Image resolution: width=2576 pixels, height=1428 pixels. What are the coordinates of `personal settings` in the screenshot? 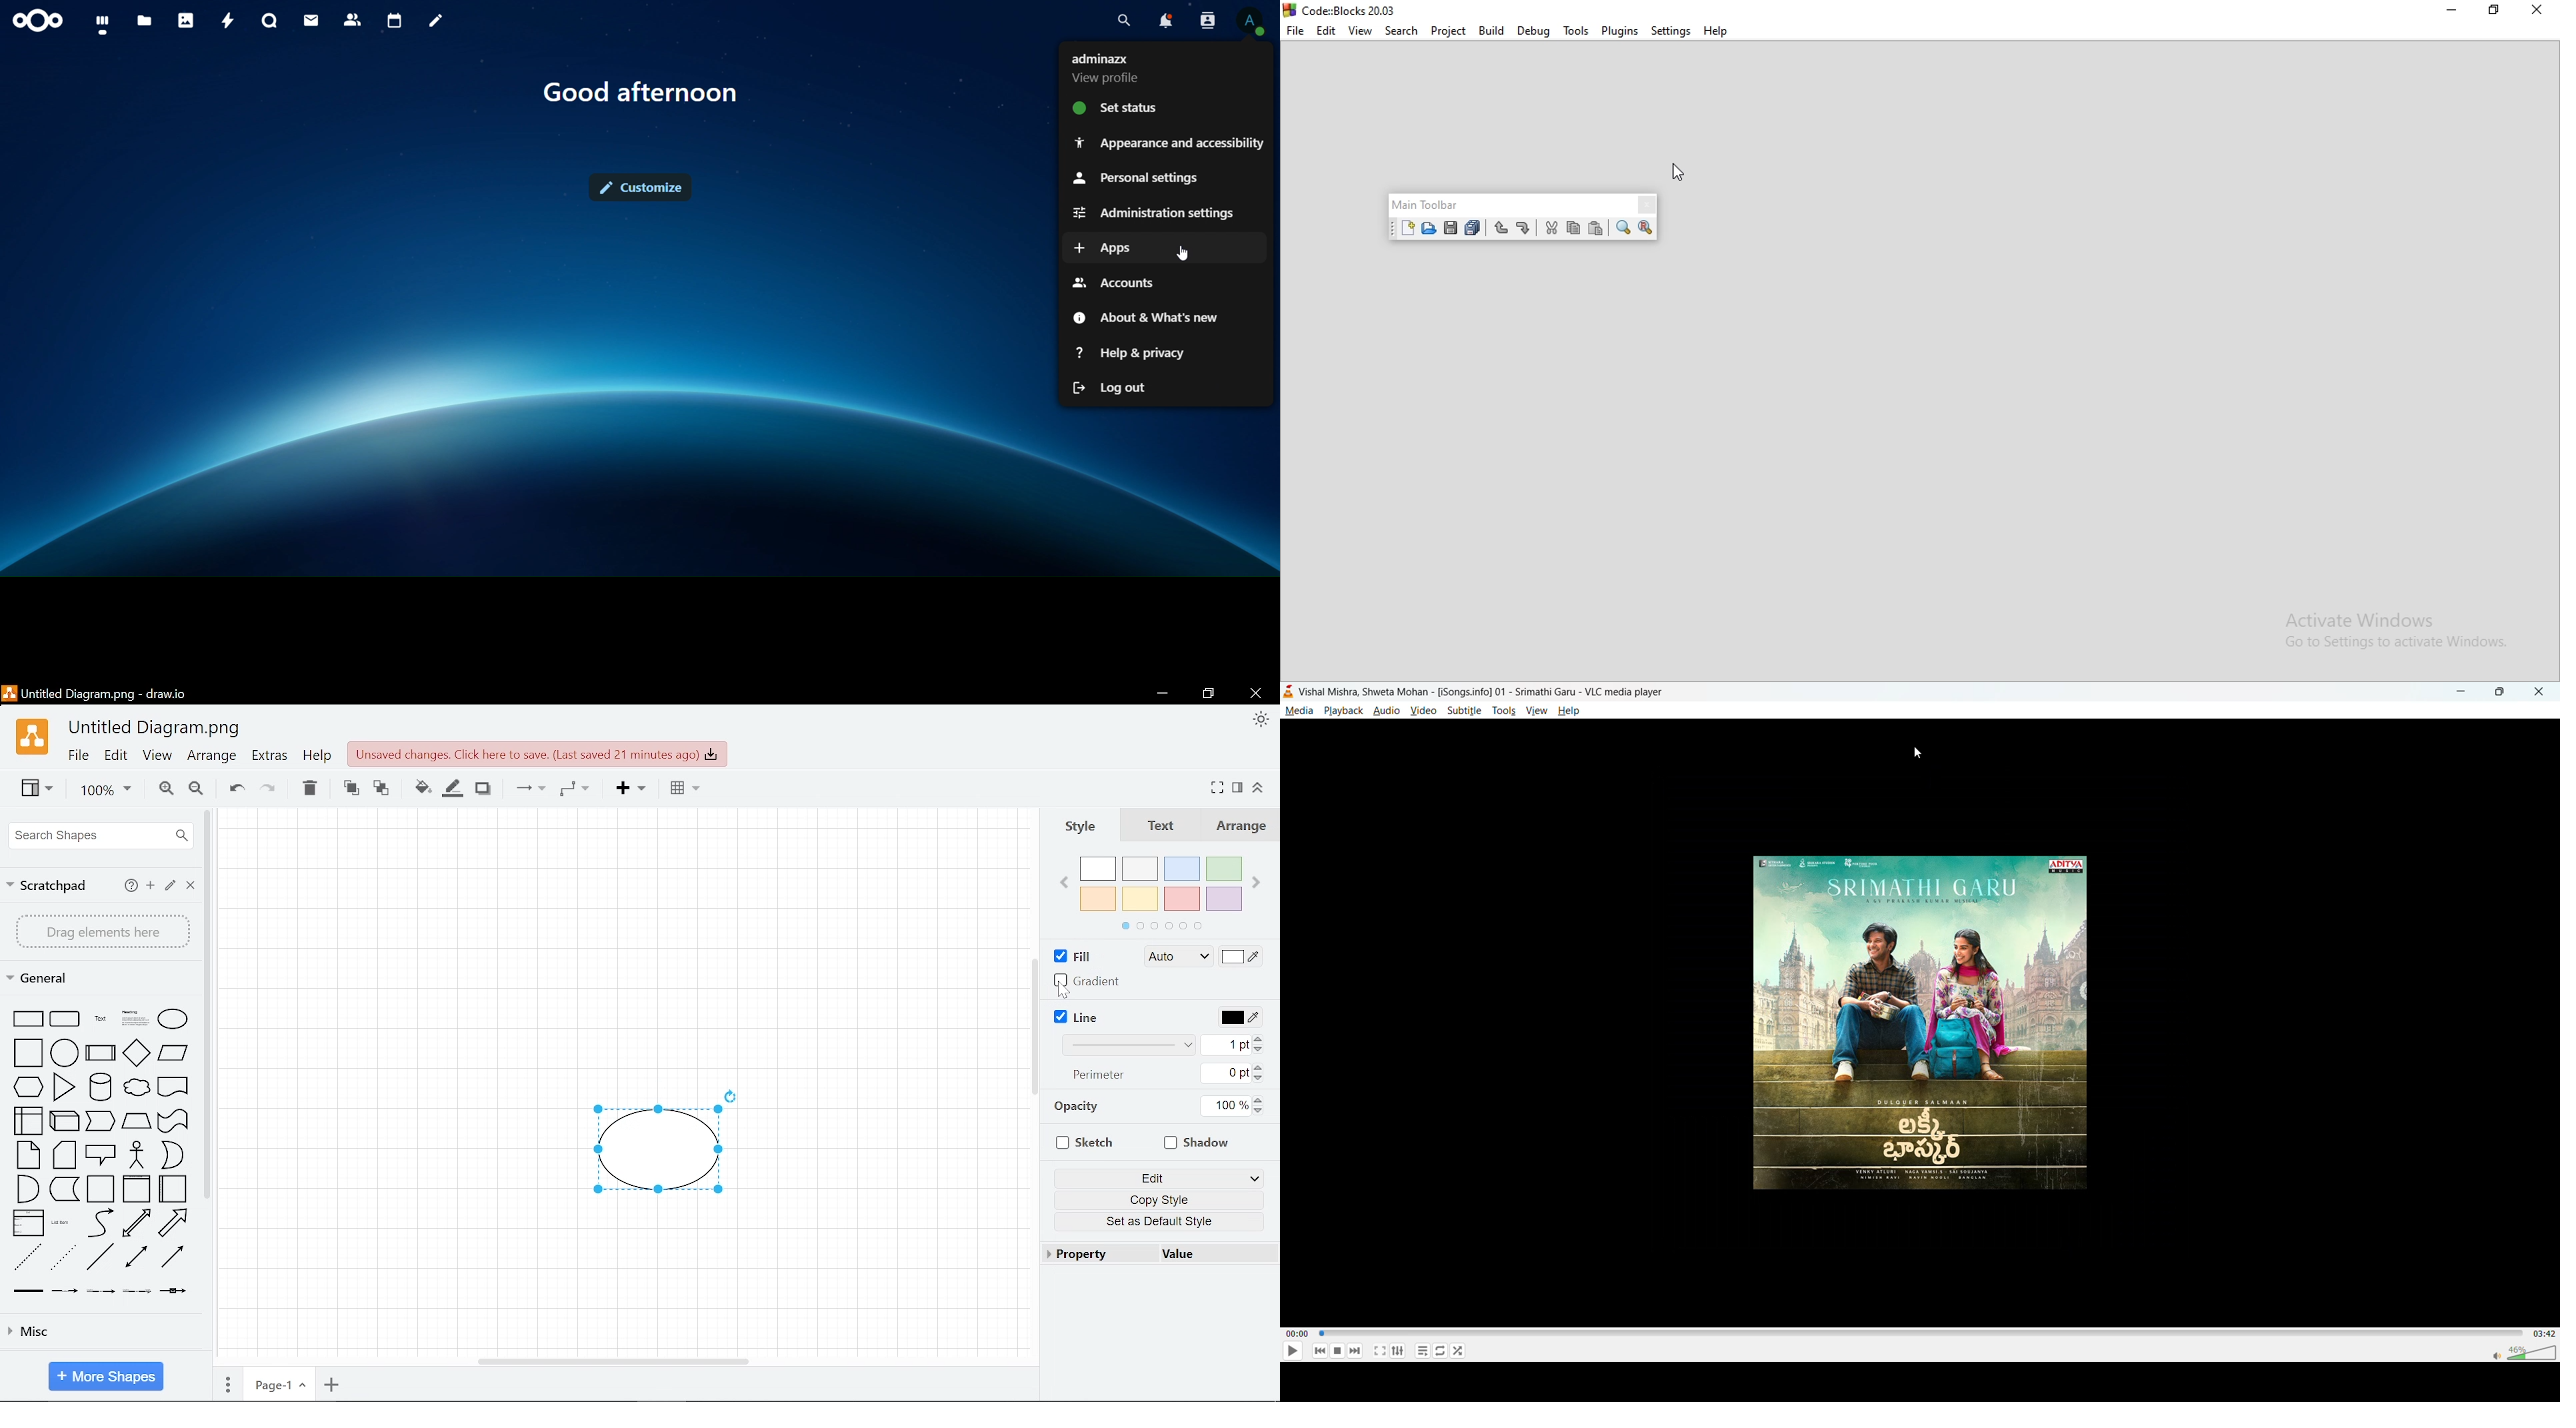 It's located at (1137, 177).